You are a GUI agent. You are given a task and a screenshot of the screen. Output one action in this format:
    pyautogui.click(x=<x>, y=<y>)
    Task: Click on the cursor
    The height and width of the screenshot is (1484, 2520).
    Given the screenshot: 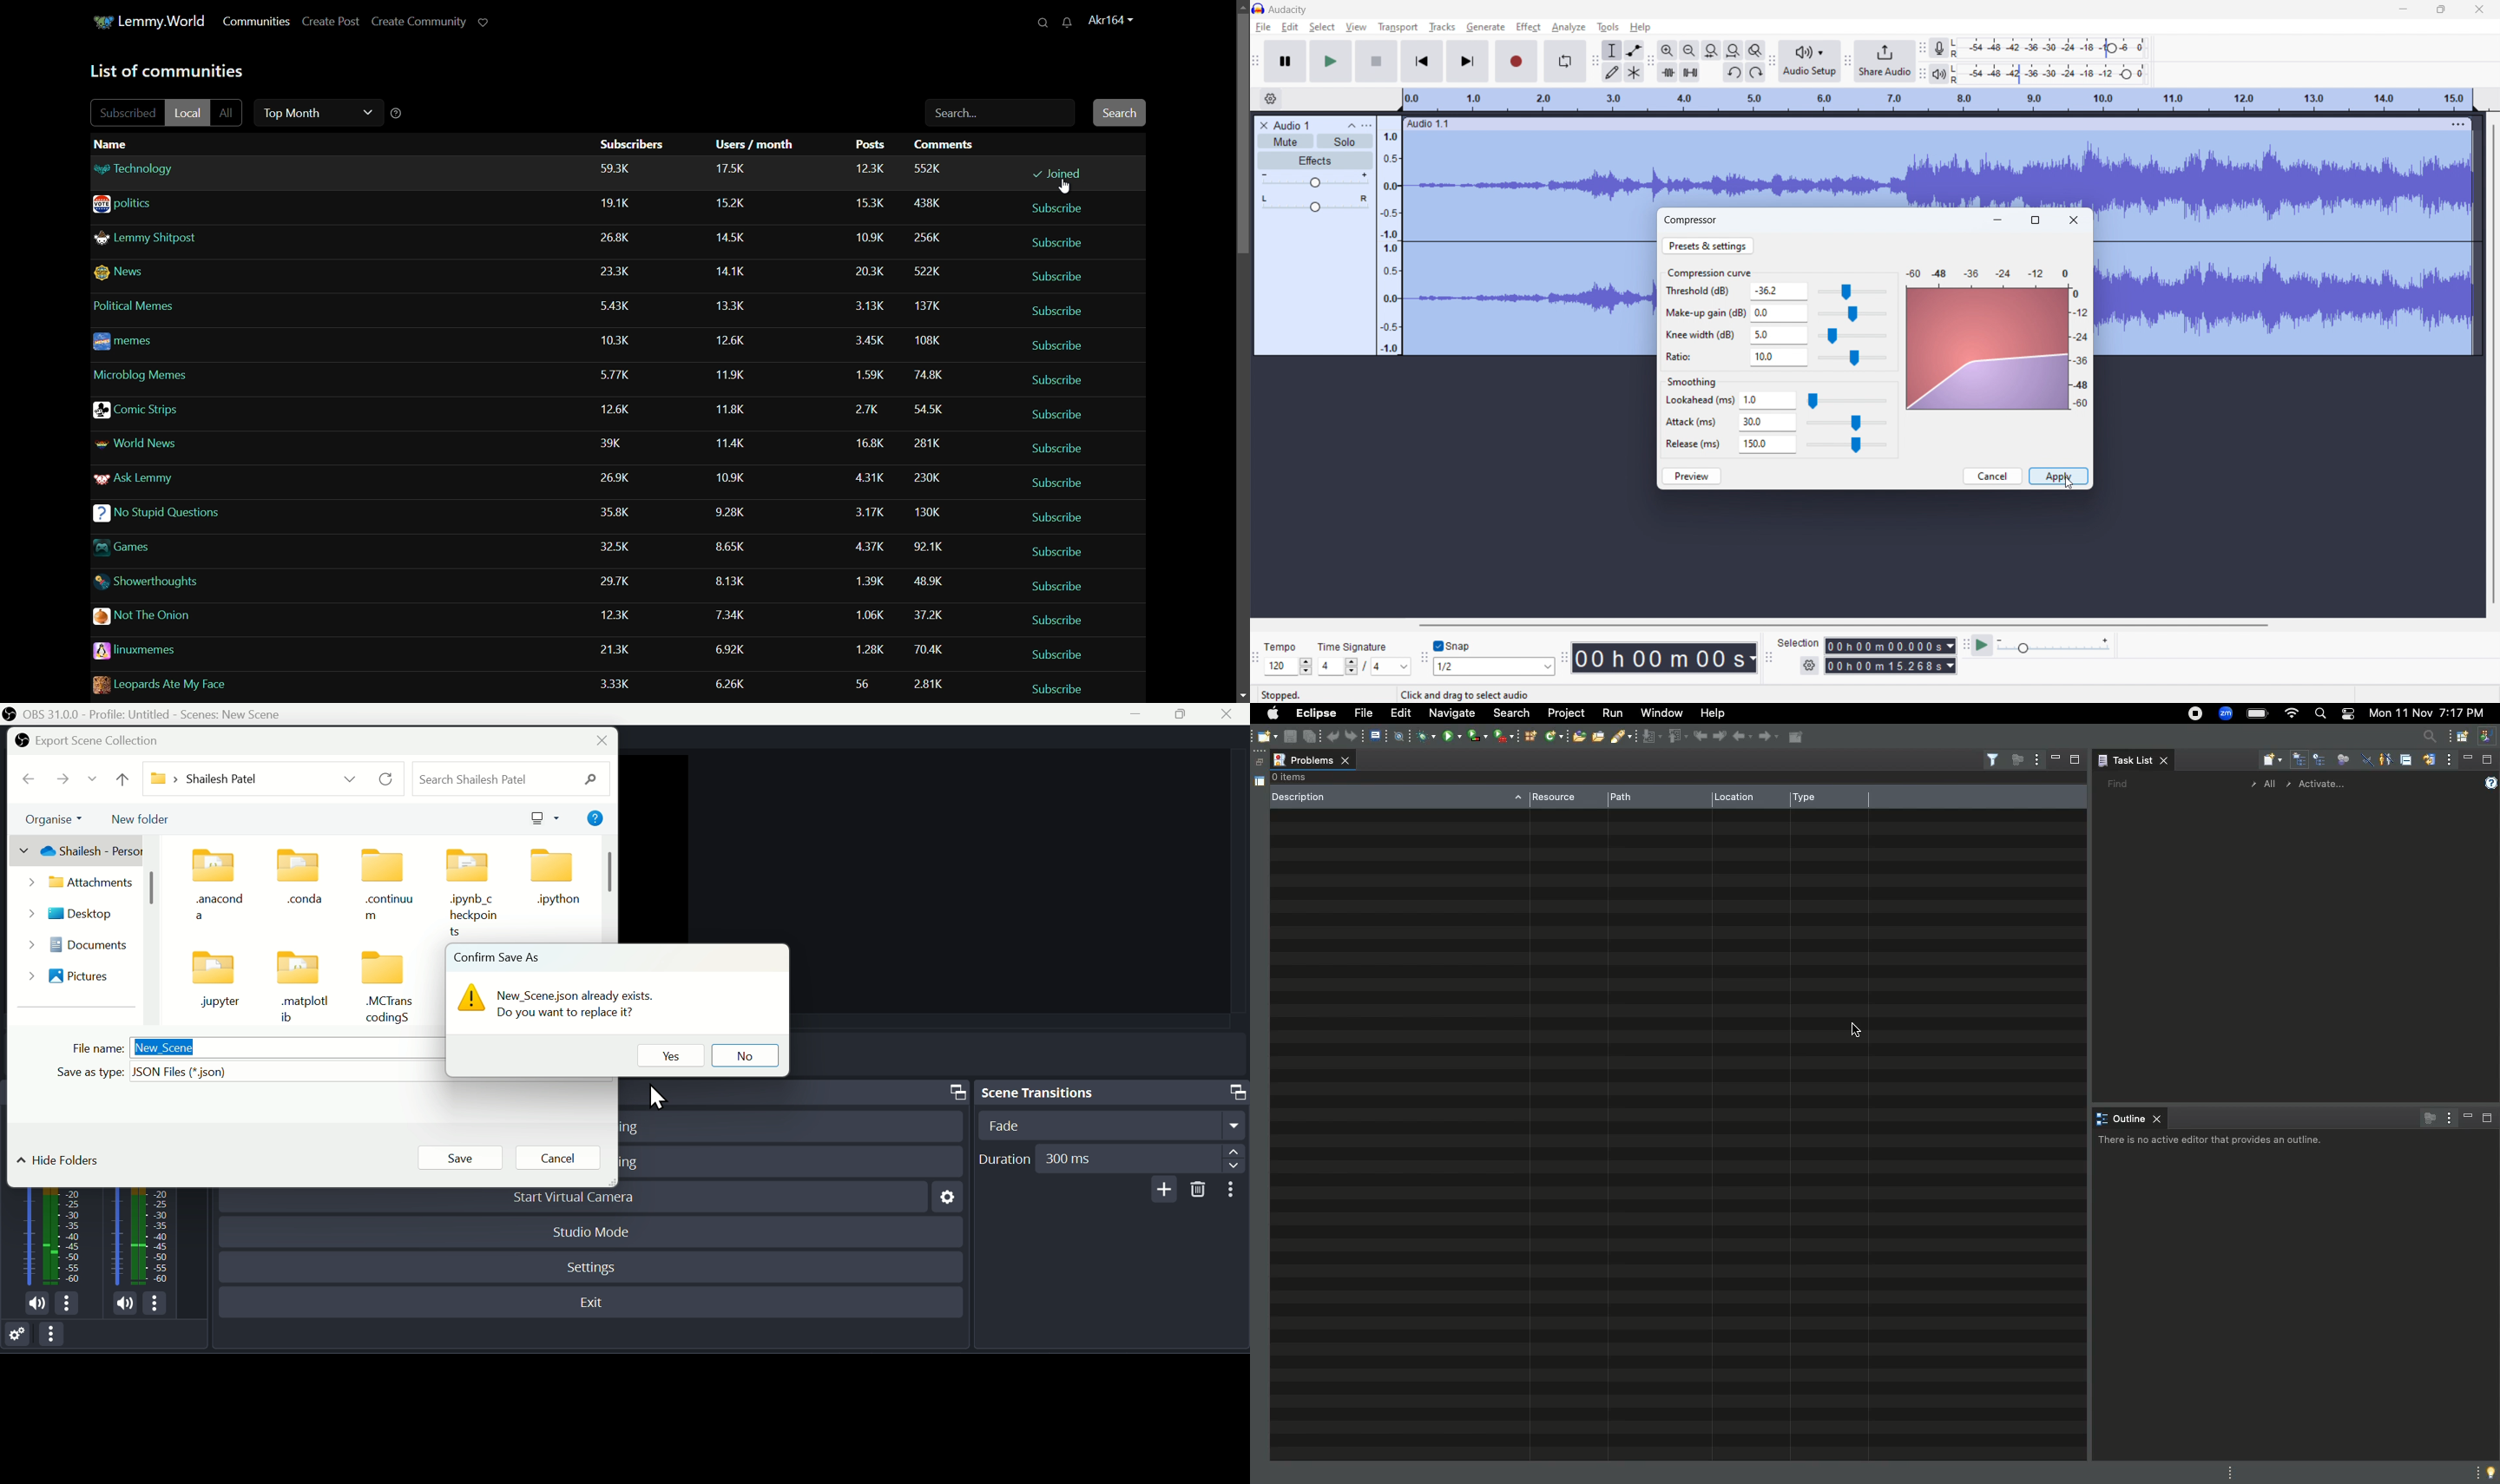 What is the action you would take?
    pyautogui.click(x=1064, y=189)
    